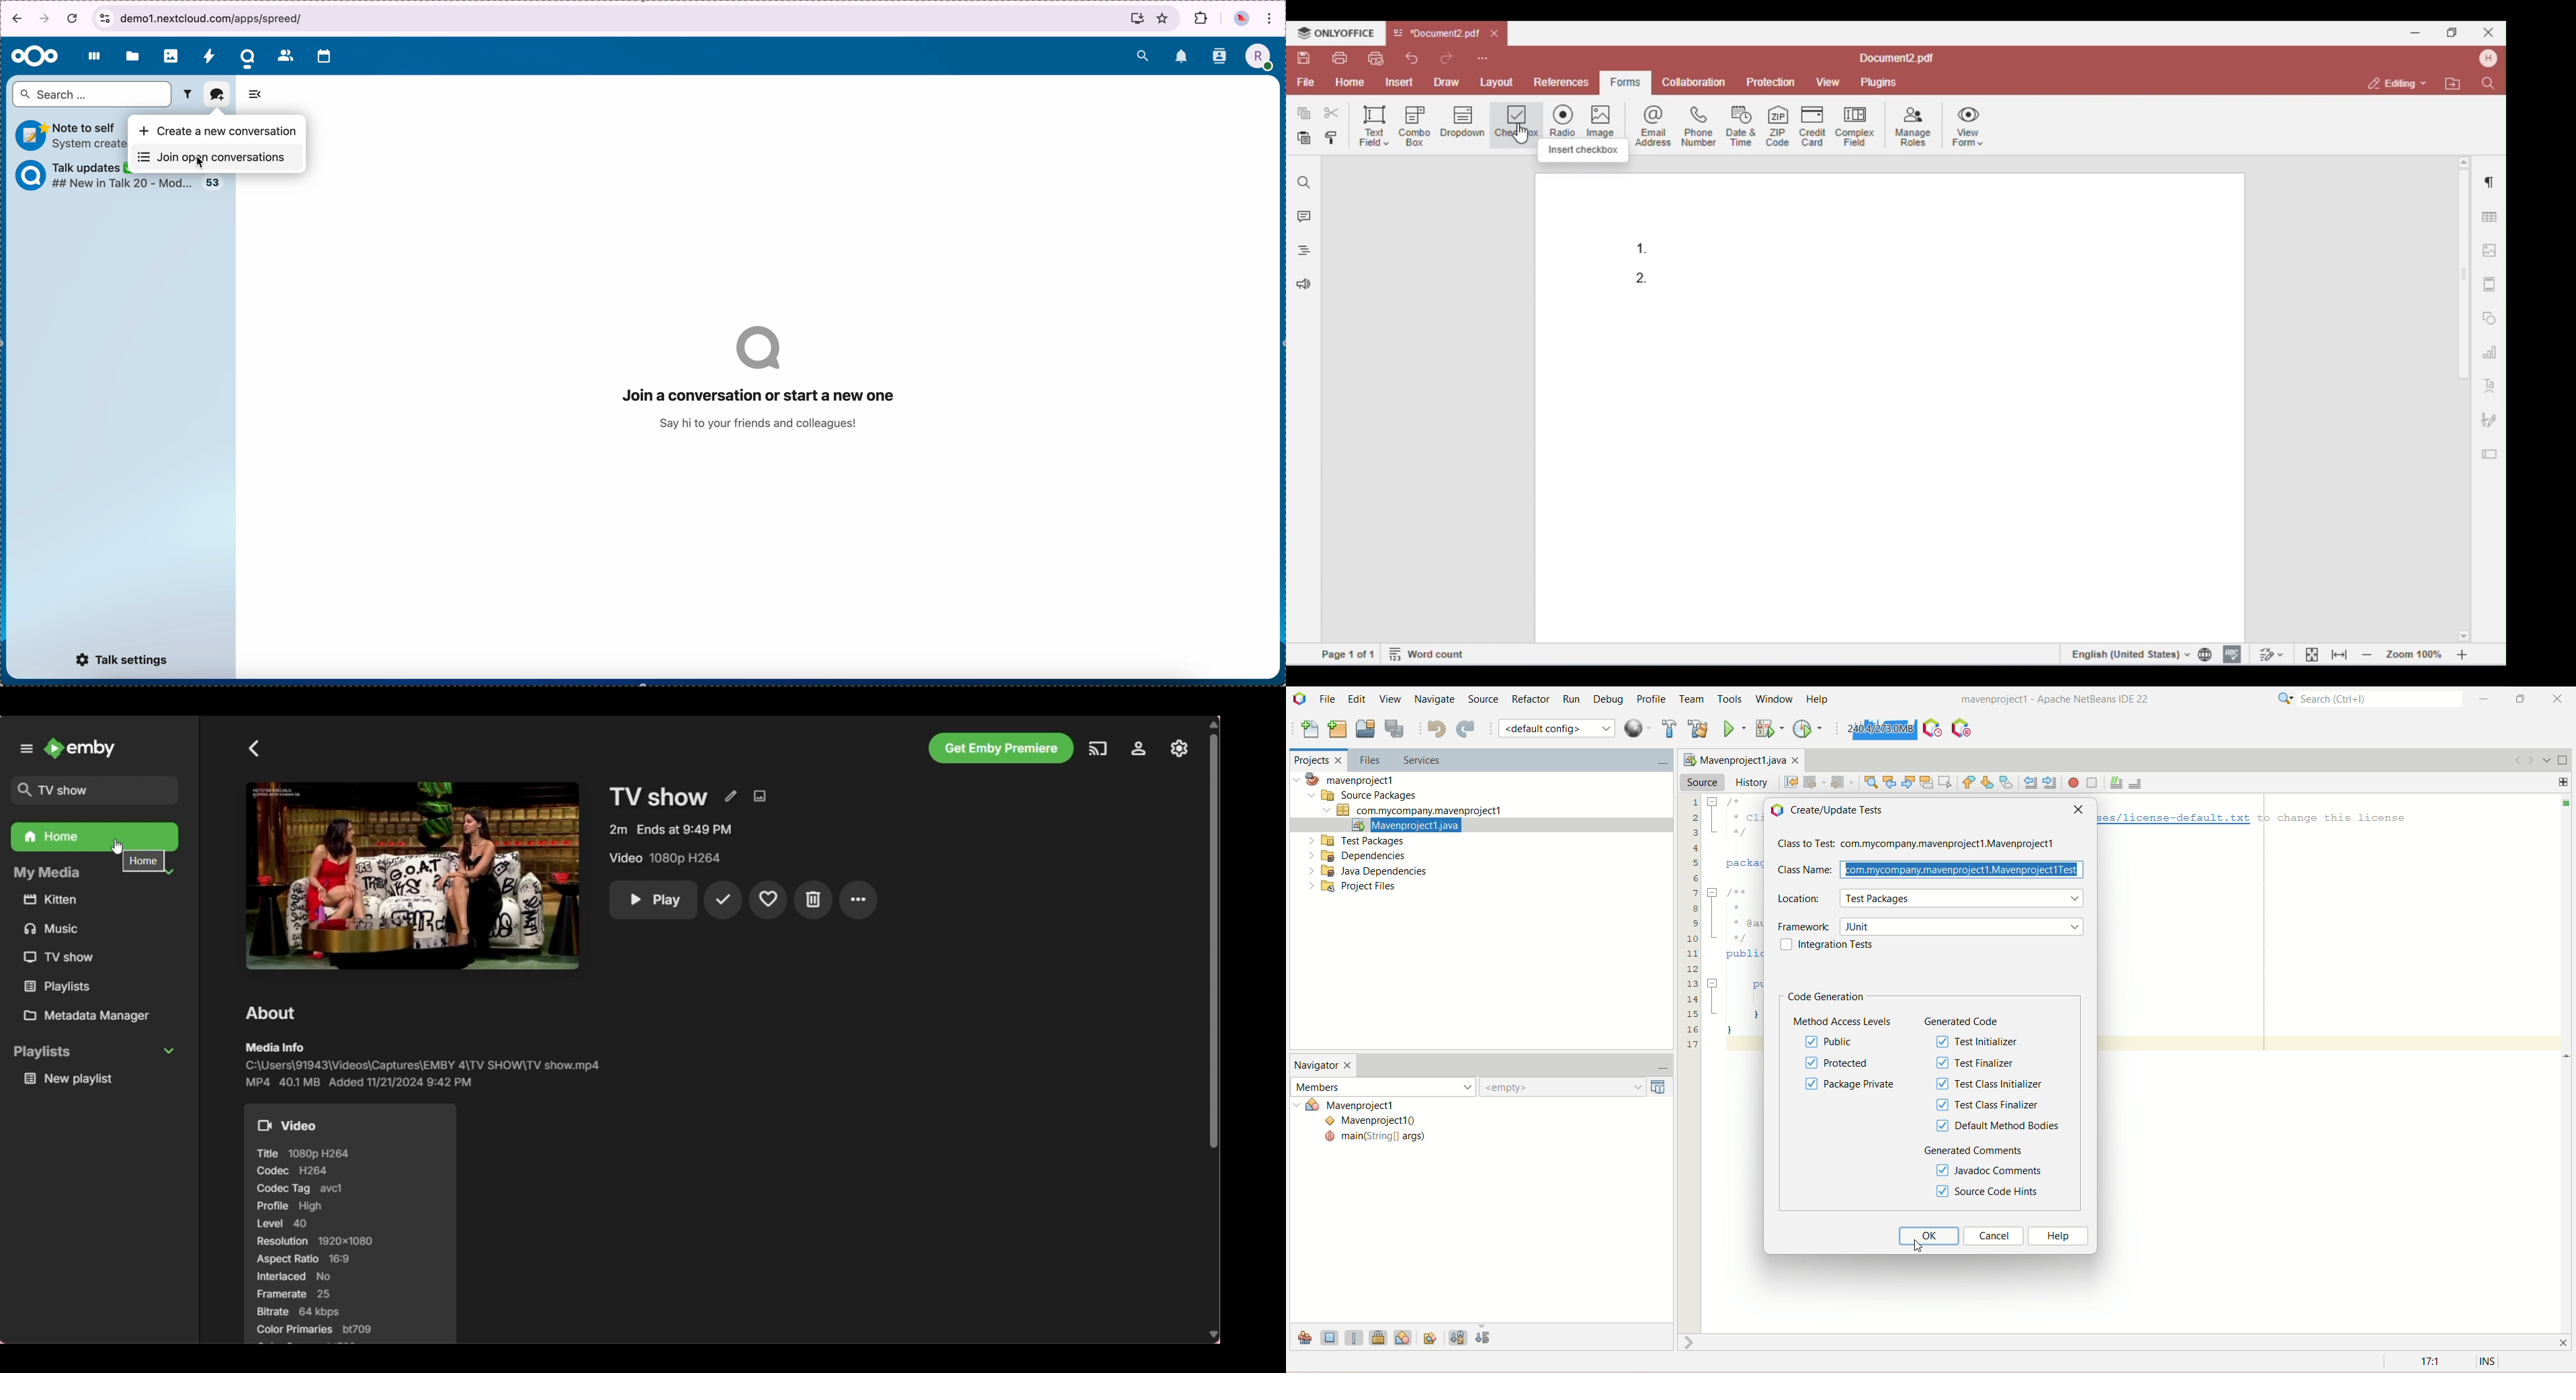 Image resolution: width=2576 pixels, height=1400 pixels. I want to click on search, so click(1141, 55).